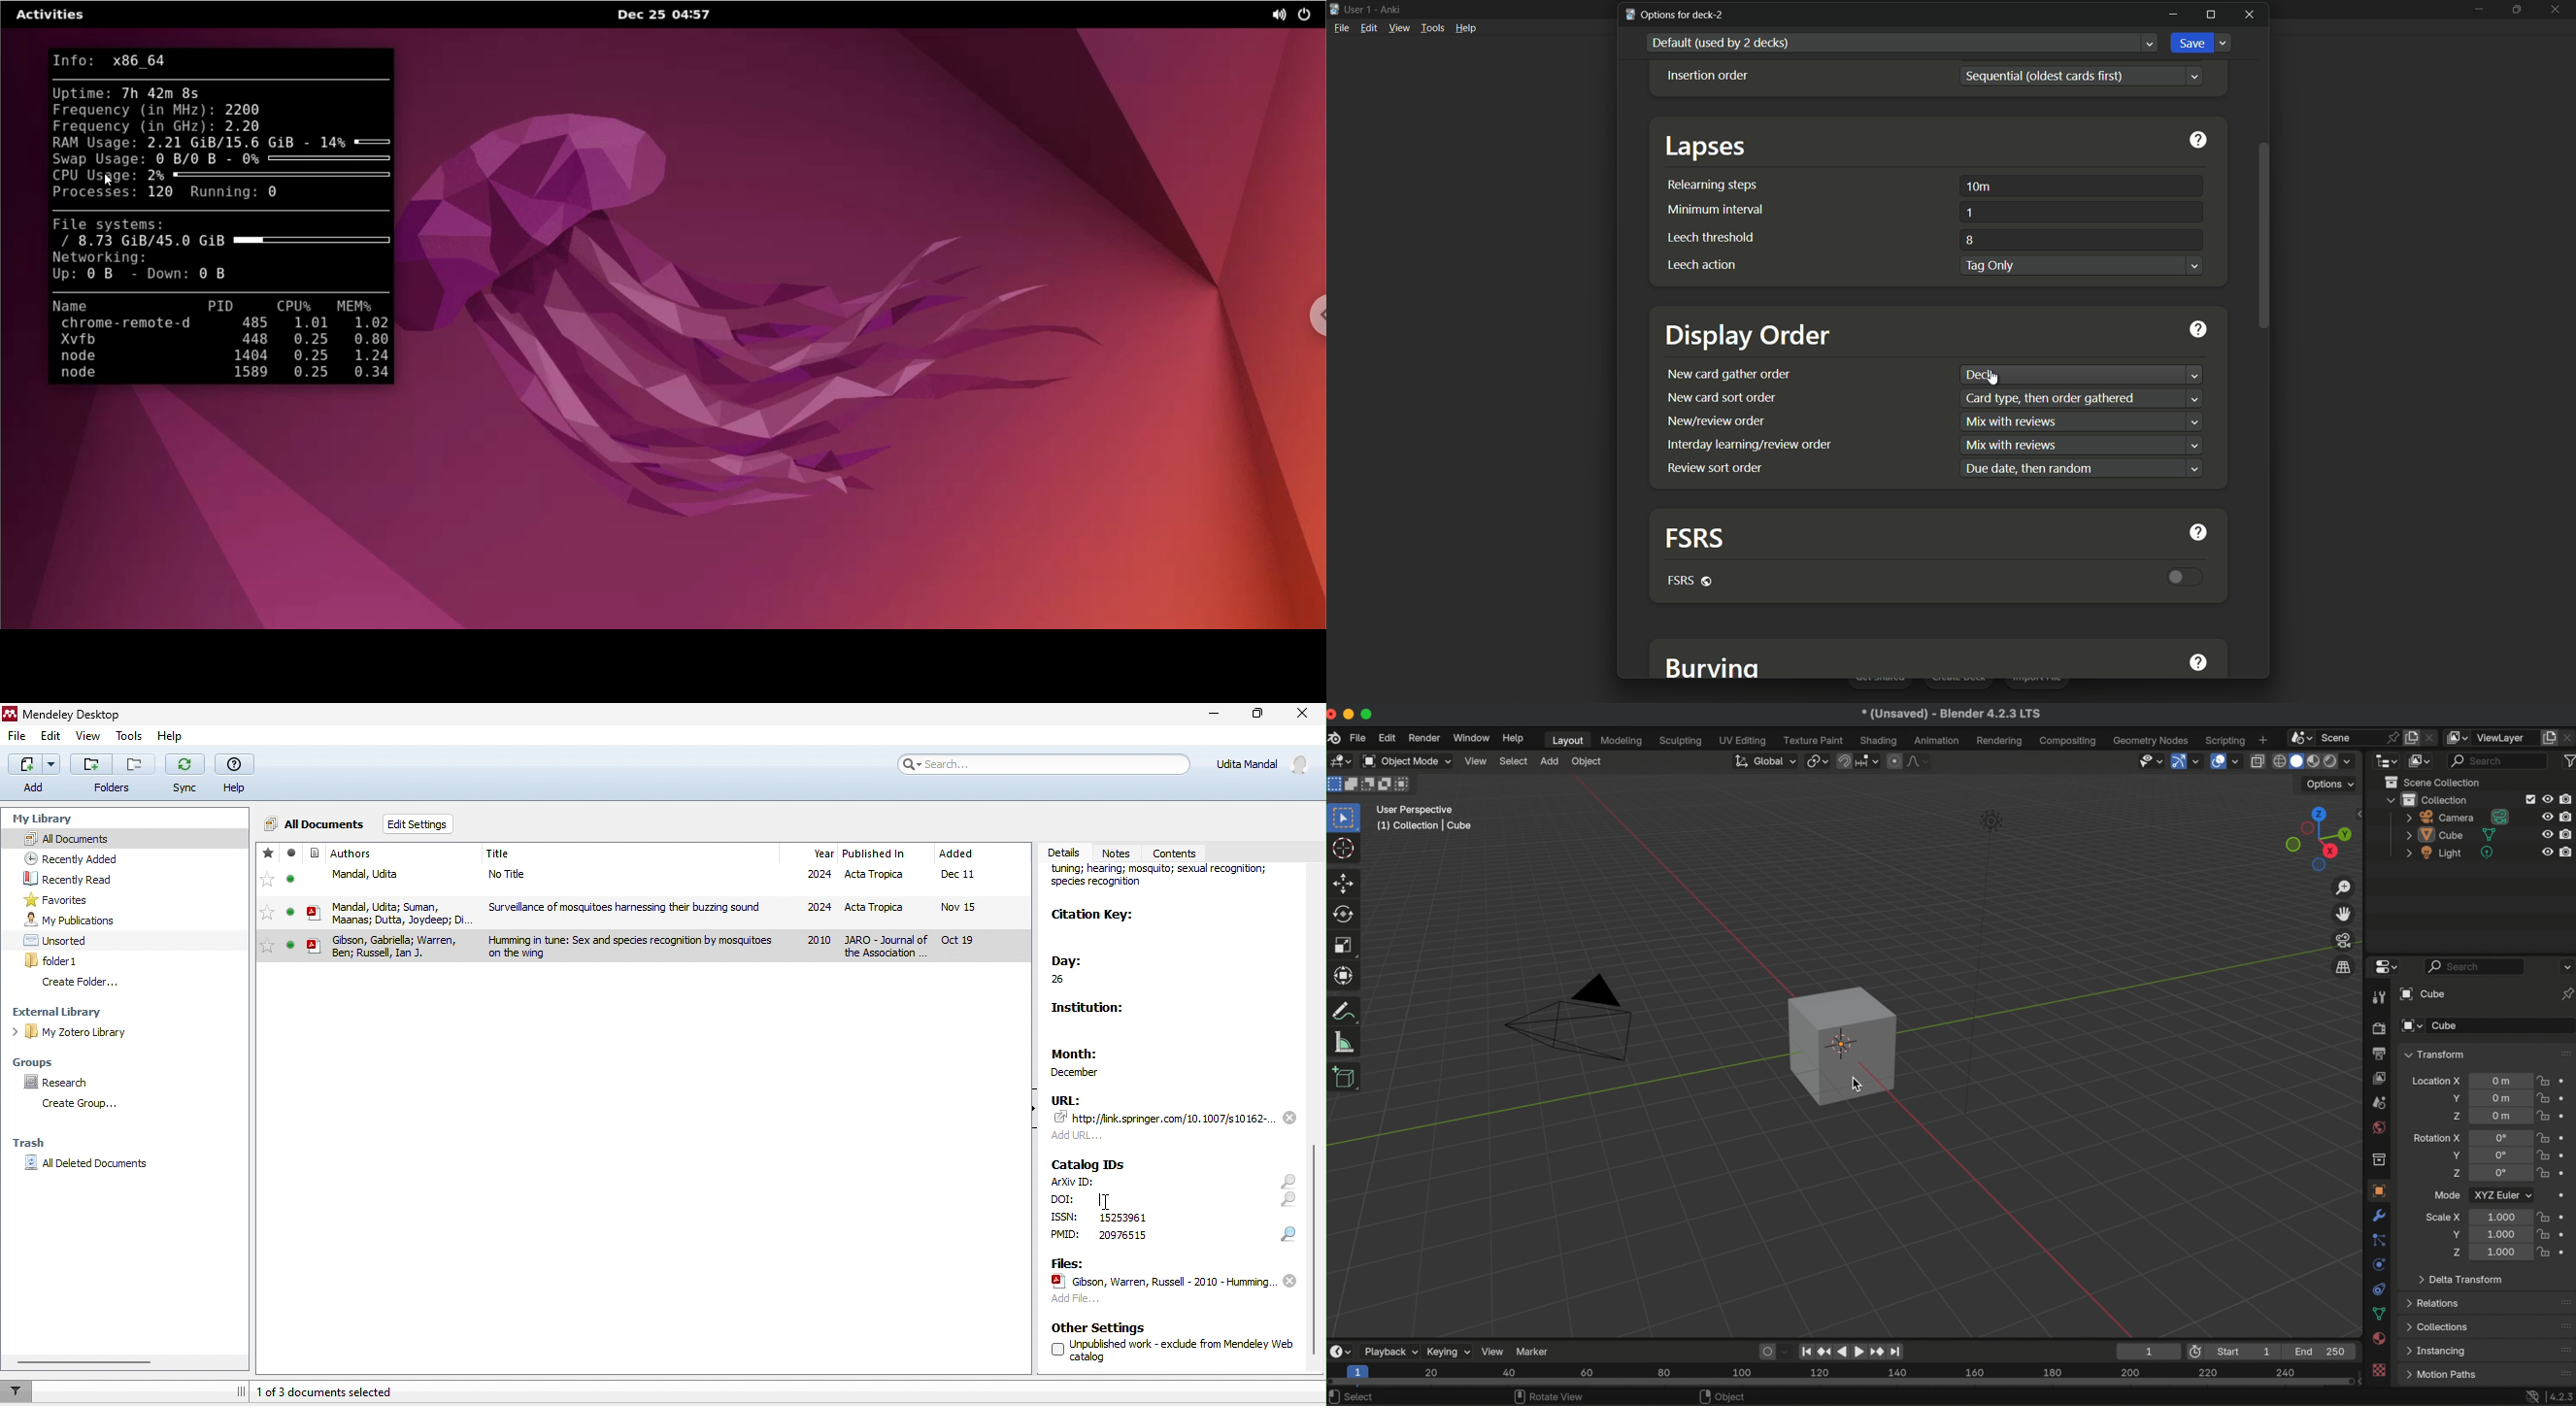 The image size is (2576, 1428). I want to click on trash, so click(31, 1145).